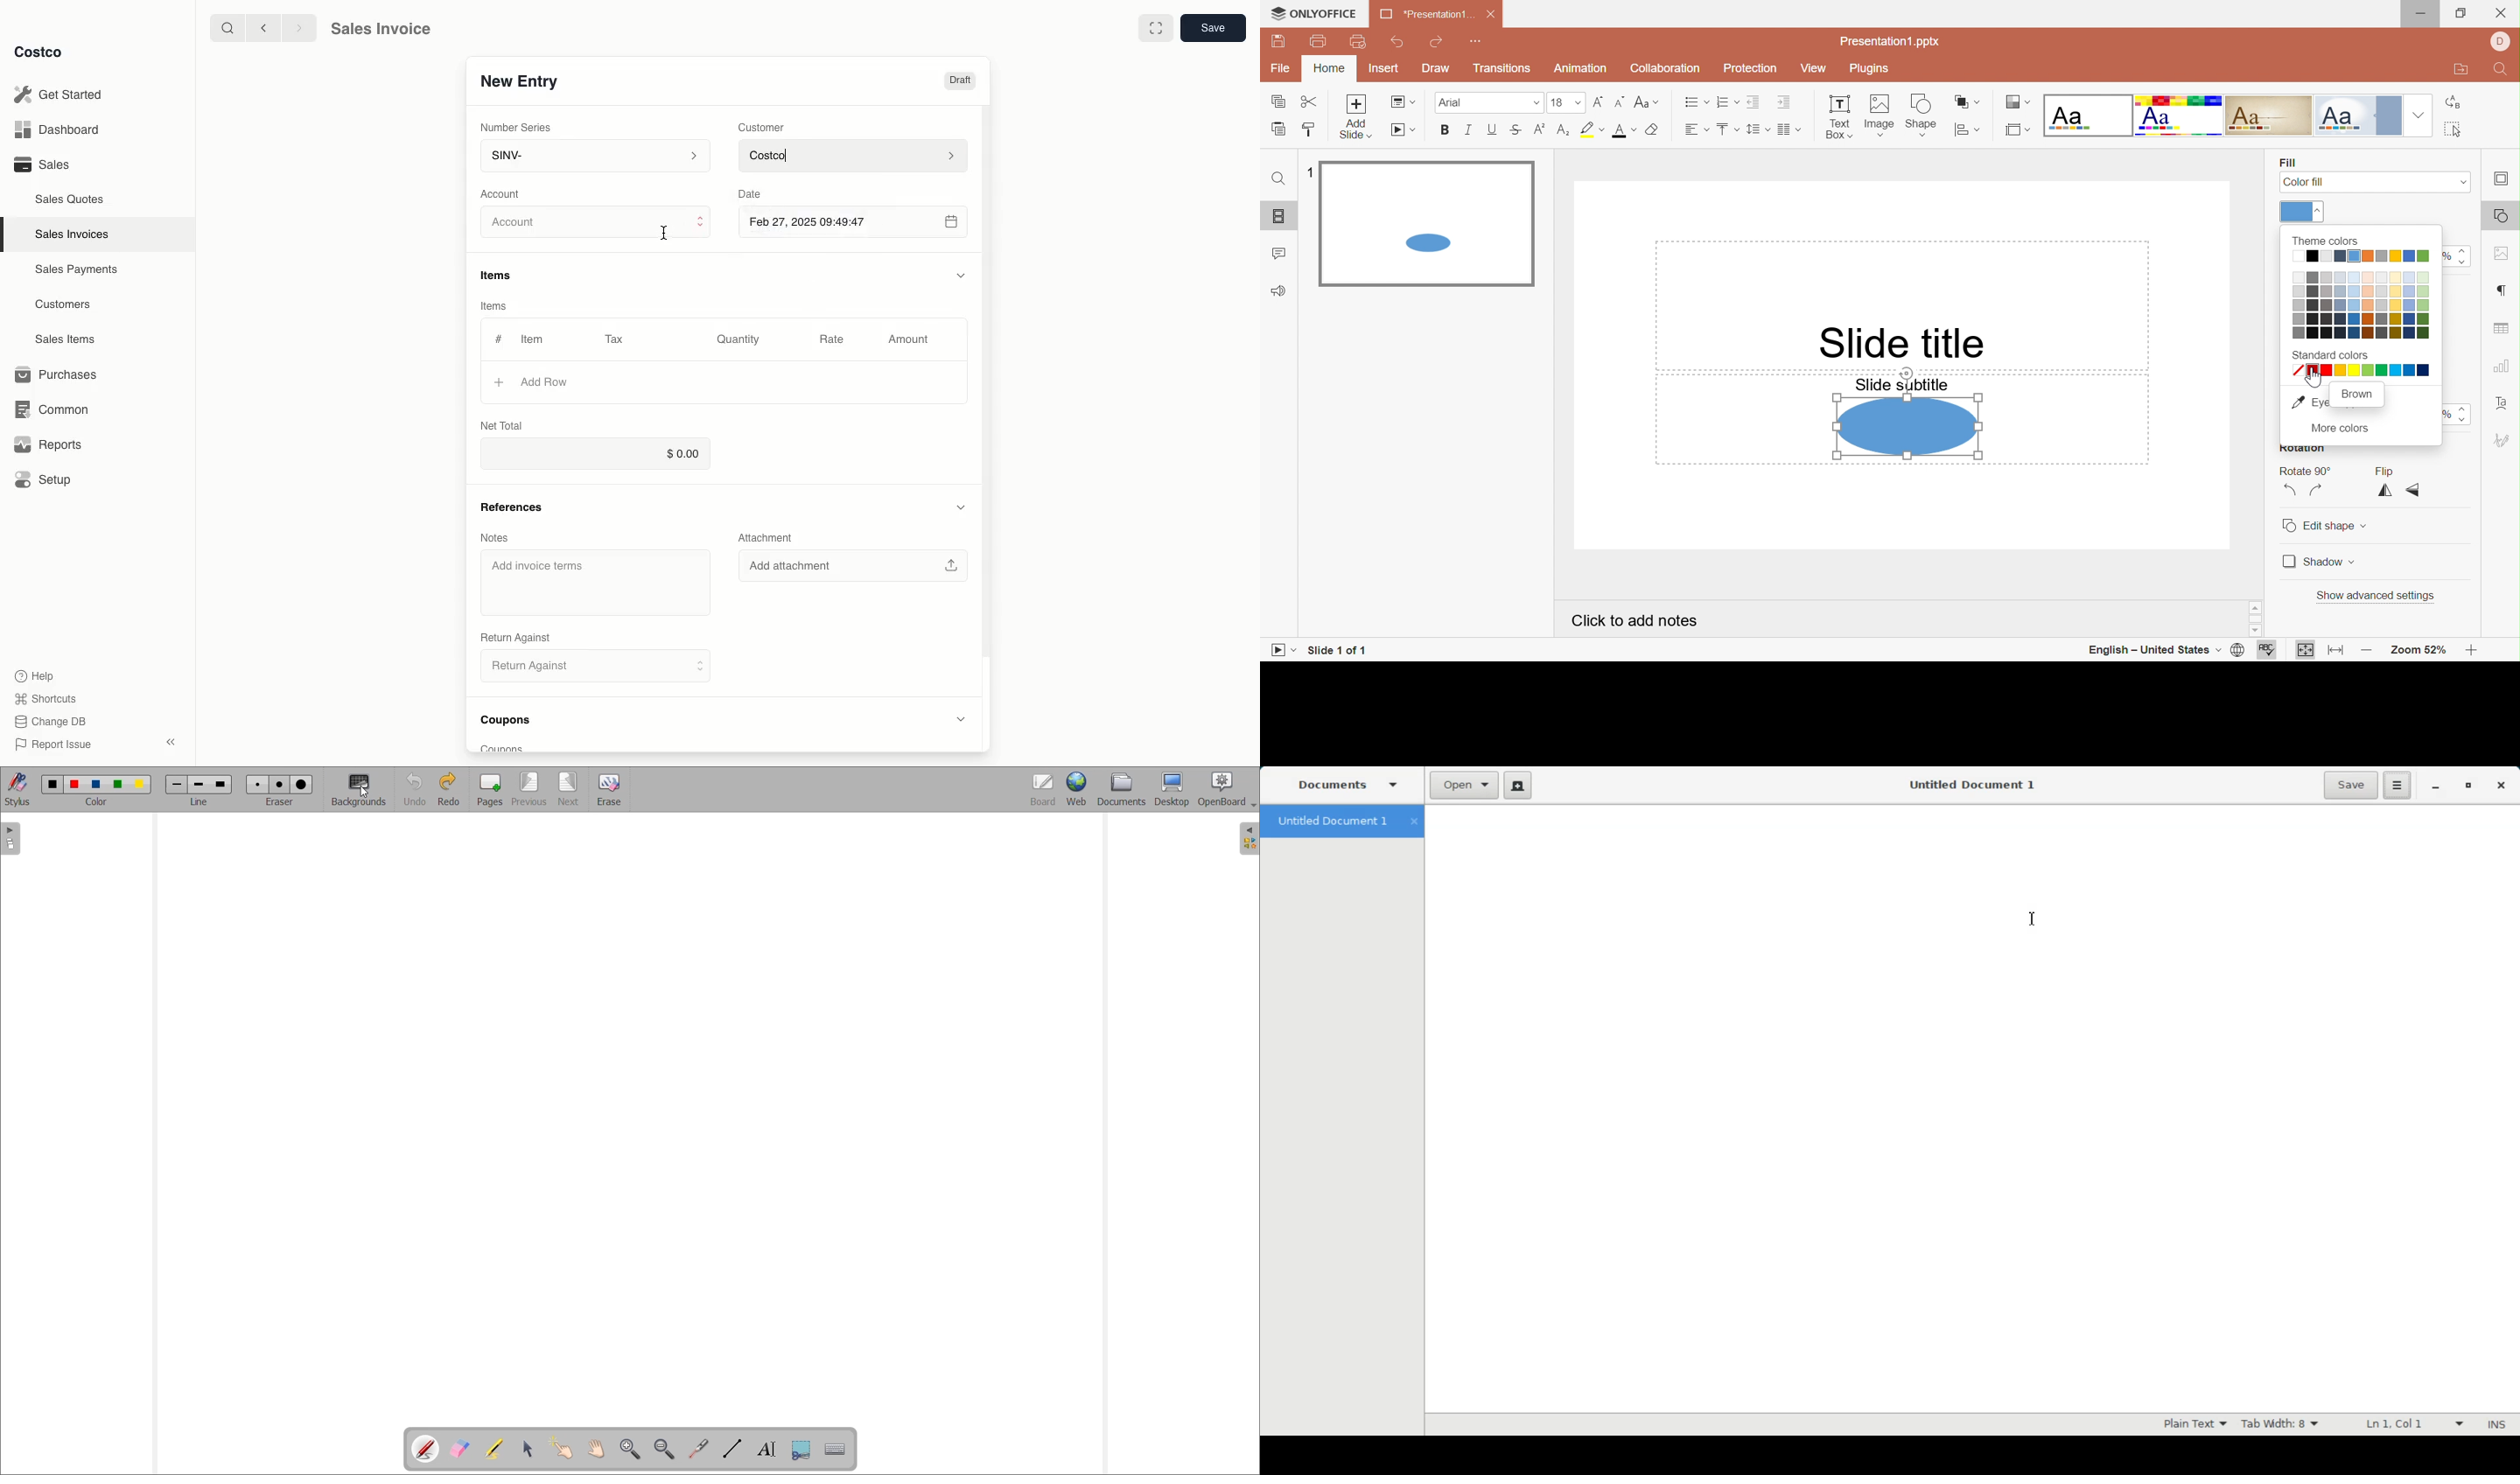 This screenshot has width=2520, height=1484. Describe the element at coordinates (2259, 633) in the screenshot. I see `Scroll down` at that location.